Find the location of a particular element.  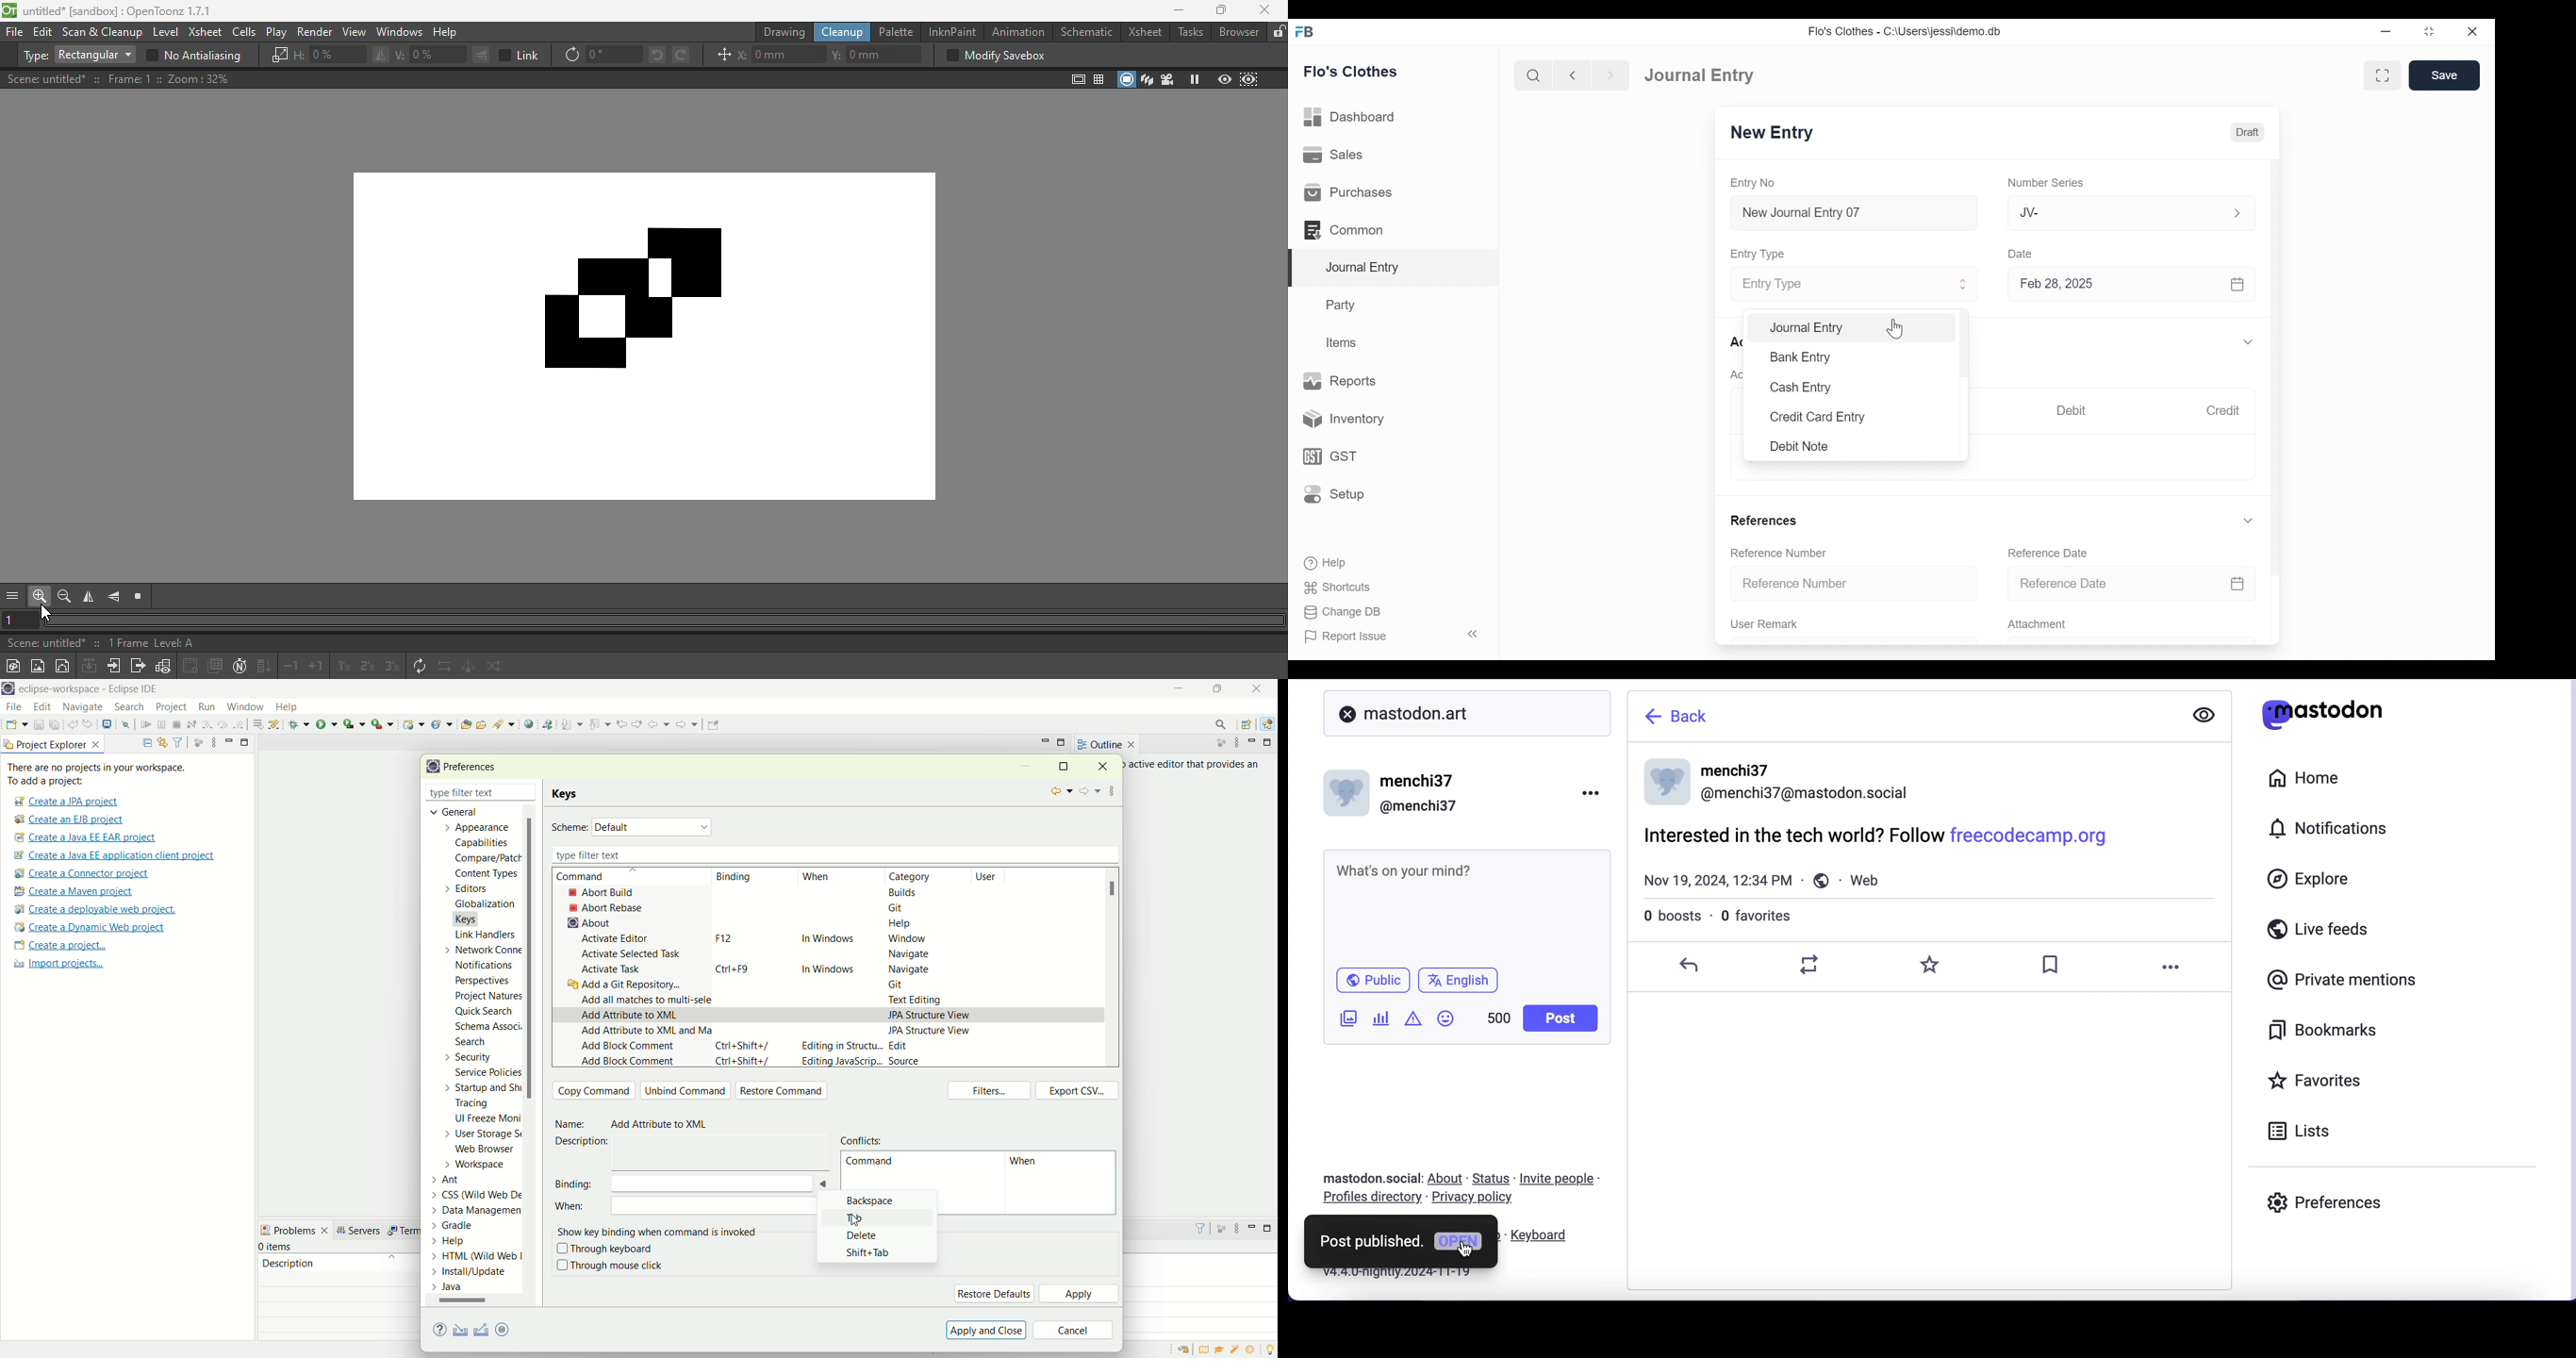

edit is located at coordinates (41, 708).